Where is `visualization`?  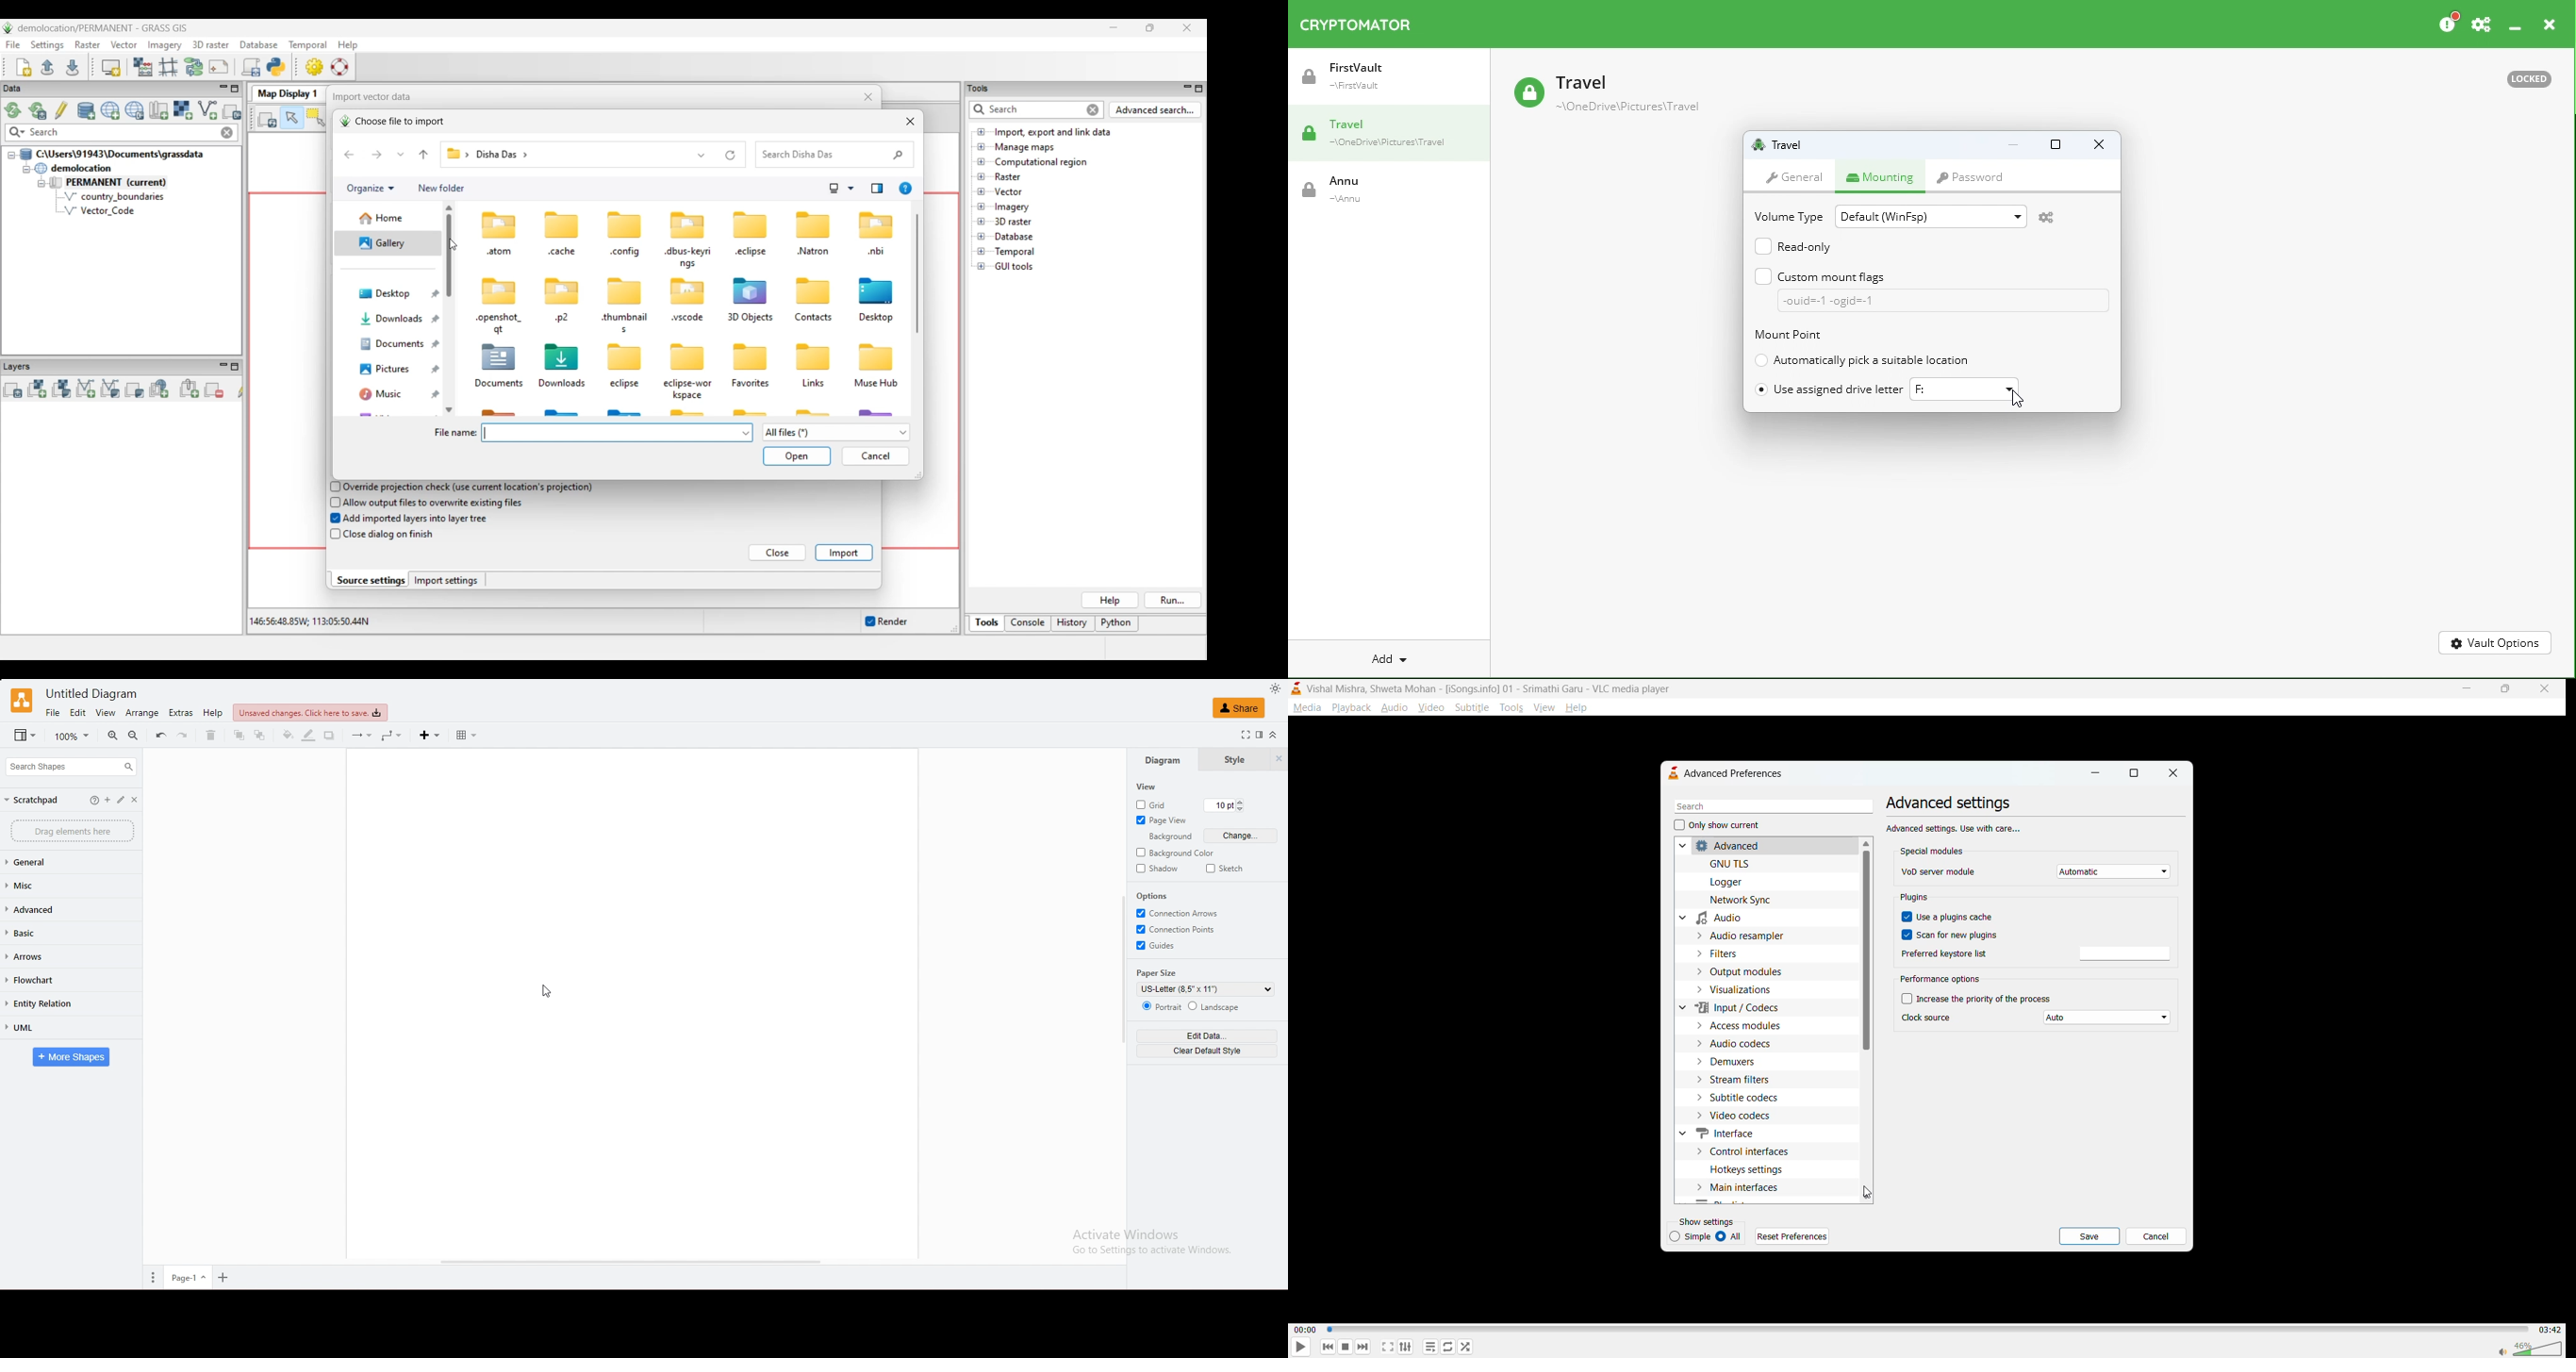
visualization is located at coordinates (1744, 990).